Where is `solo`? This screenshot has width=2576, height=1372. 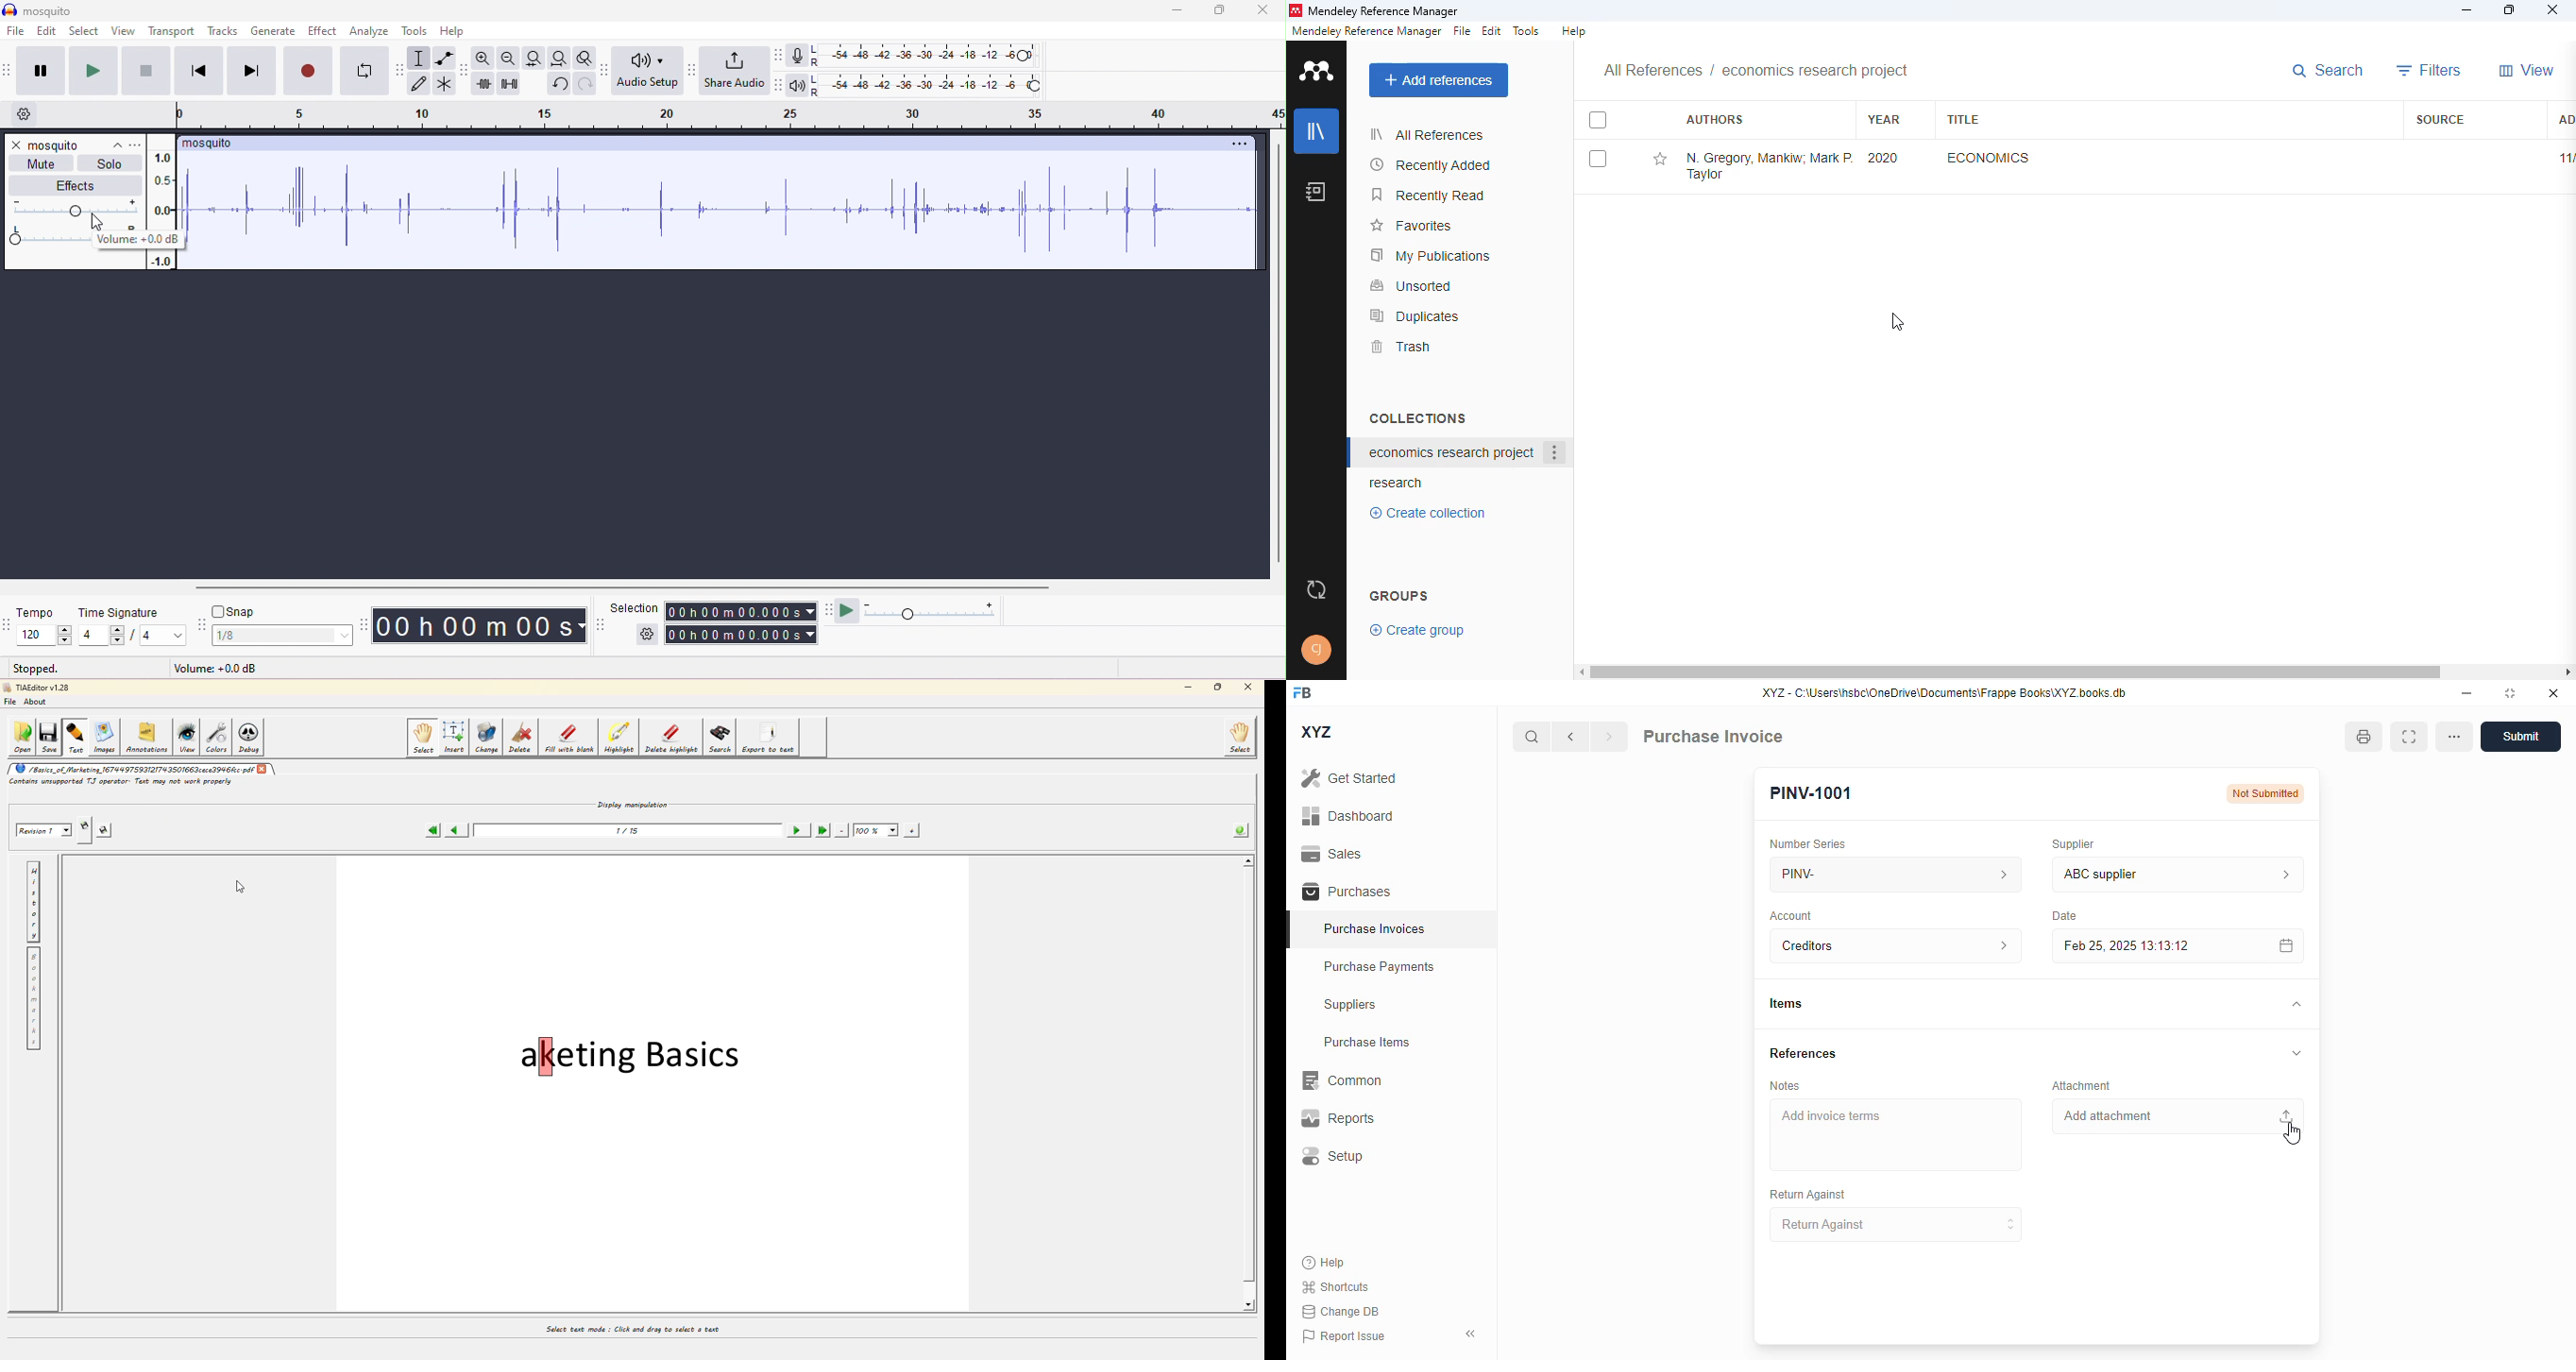
solo is located at coordinates (109, 162).